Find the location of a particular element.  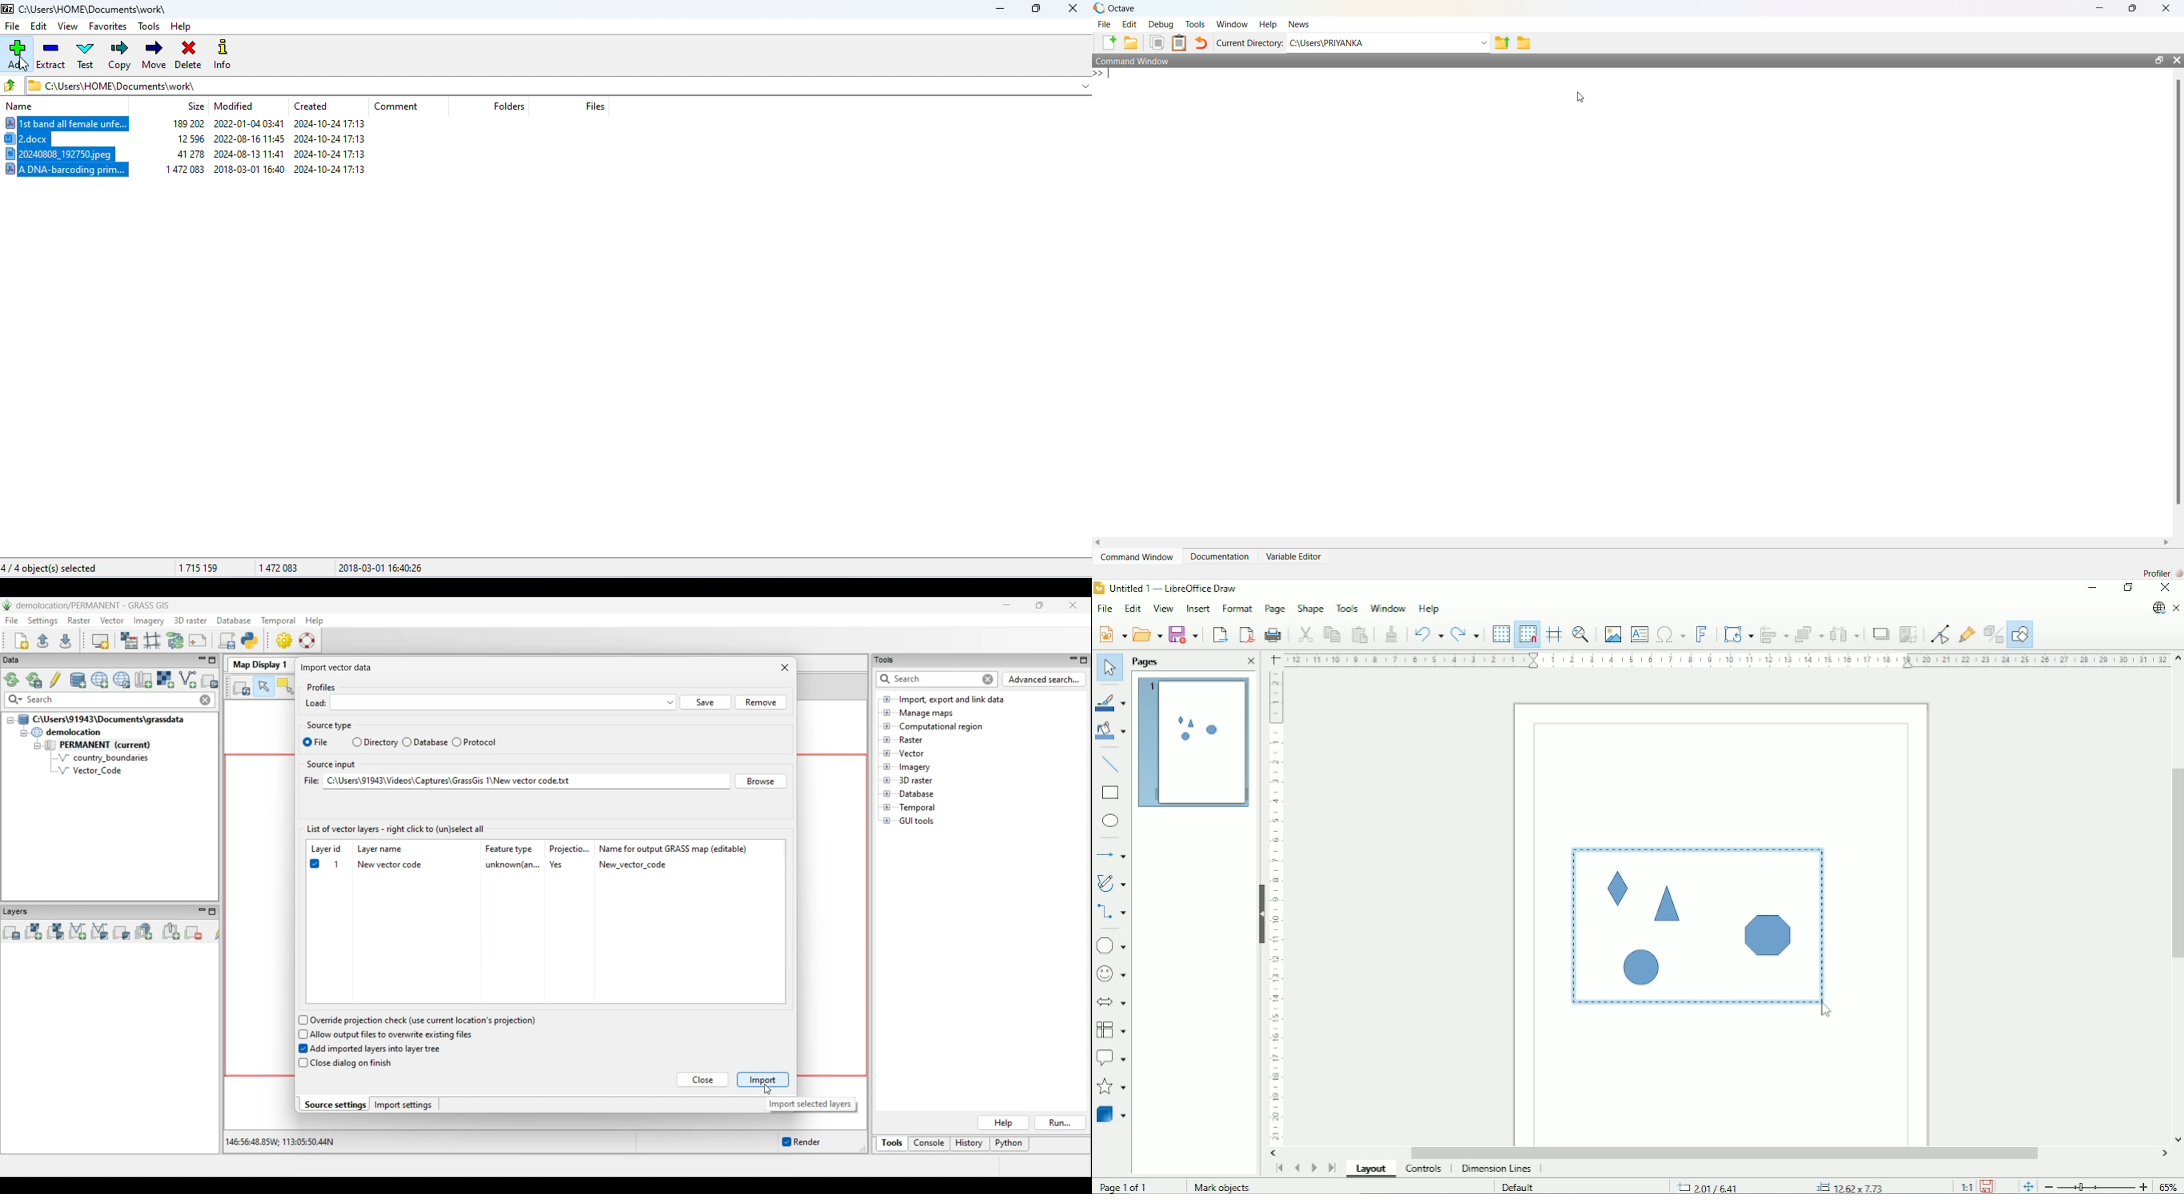

Print is located at coordinates (1273, 632).